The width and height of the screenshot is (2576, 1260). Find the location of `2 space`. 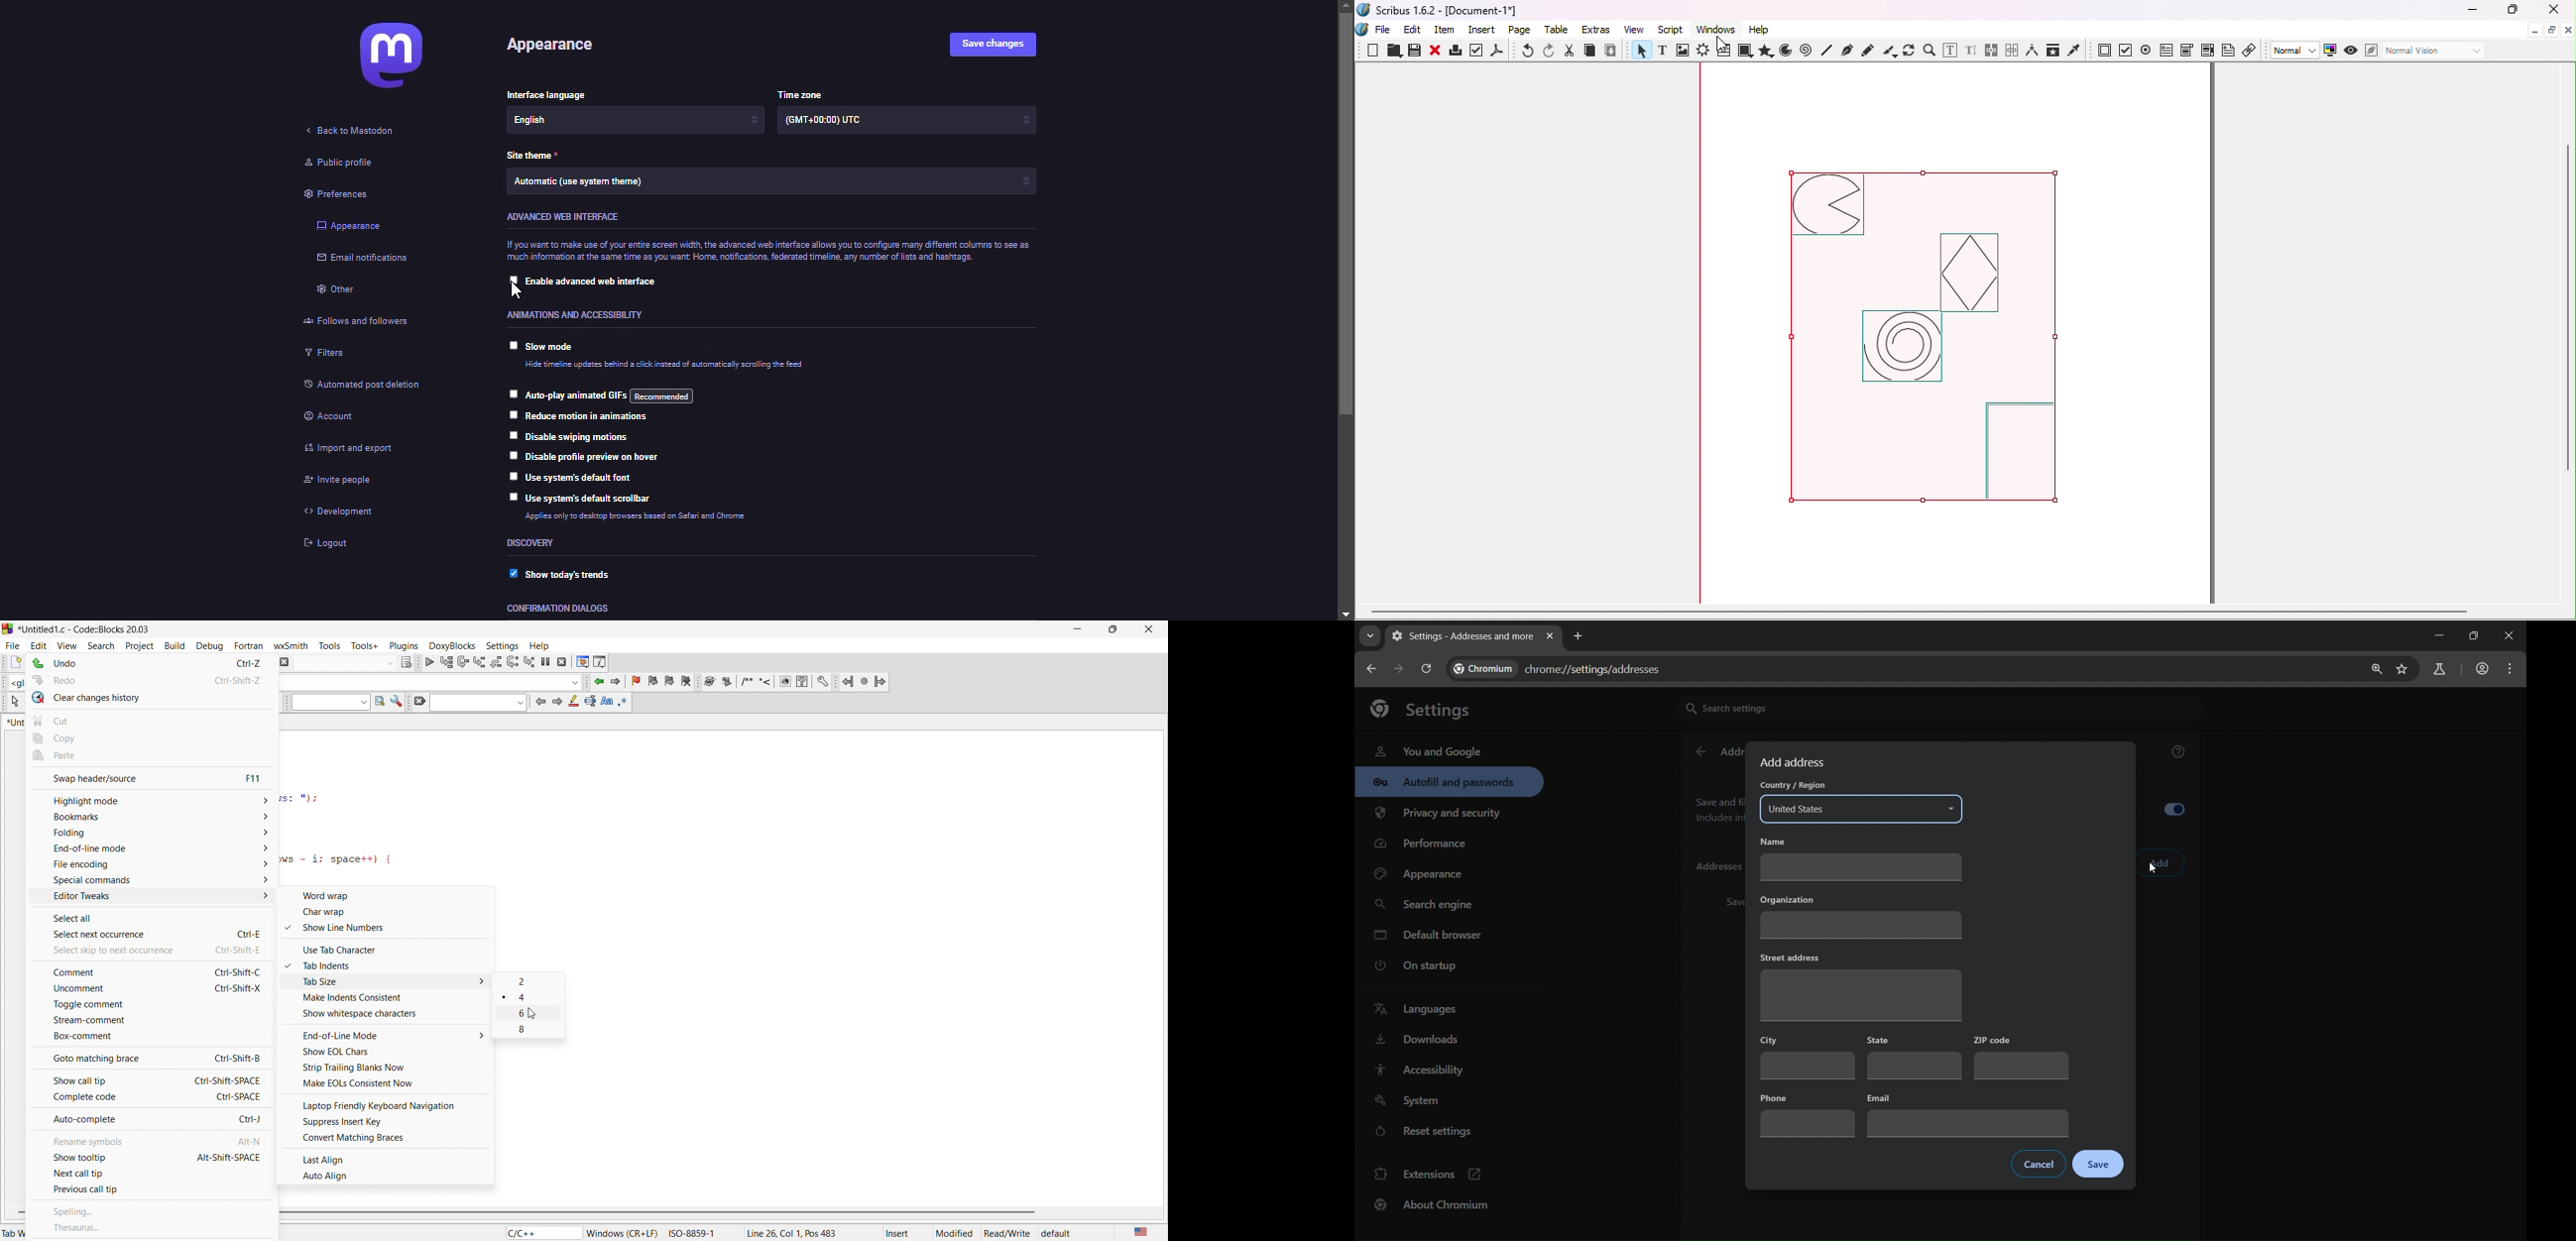

2 space is located at coordinates (534, 996).